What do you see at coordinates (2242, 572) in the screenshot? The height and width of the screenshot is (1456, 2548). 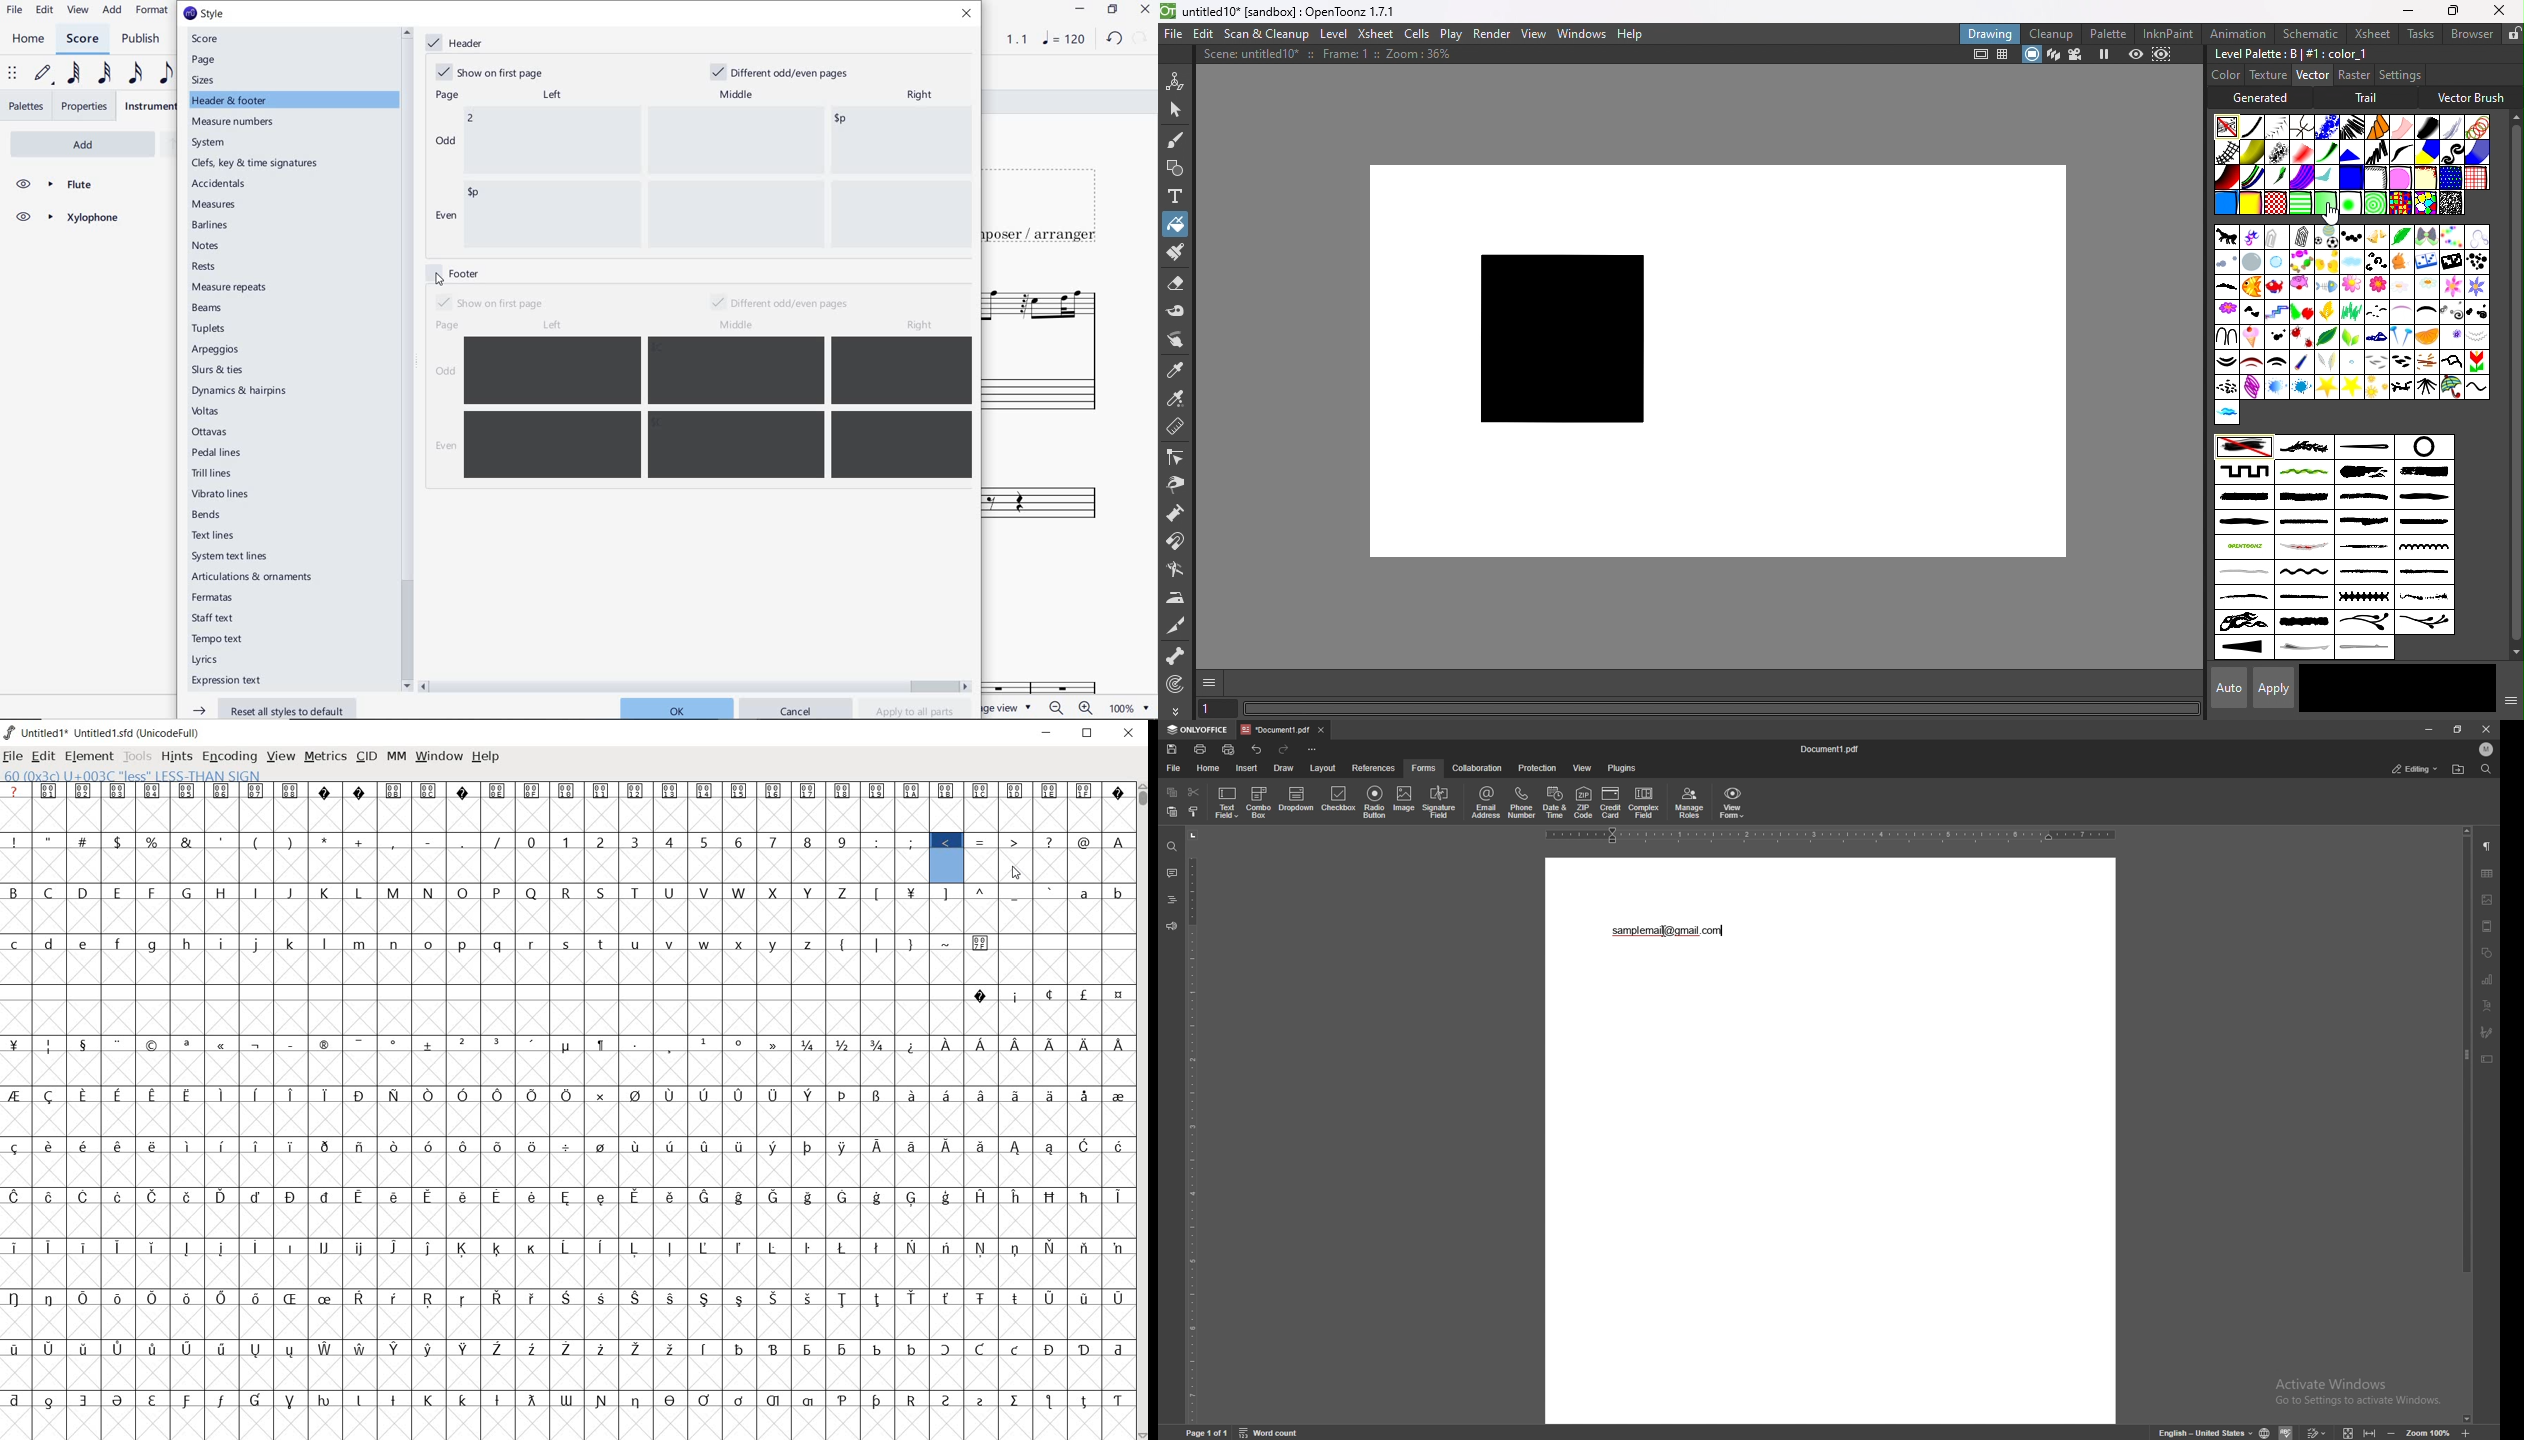 I see `simple_trail` at bounding box center [2242, 572].